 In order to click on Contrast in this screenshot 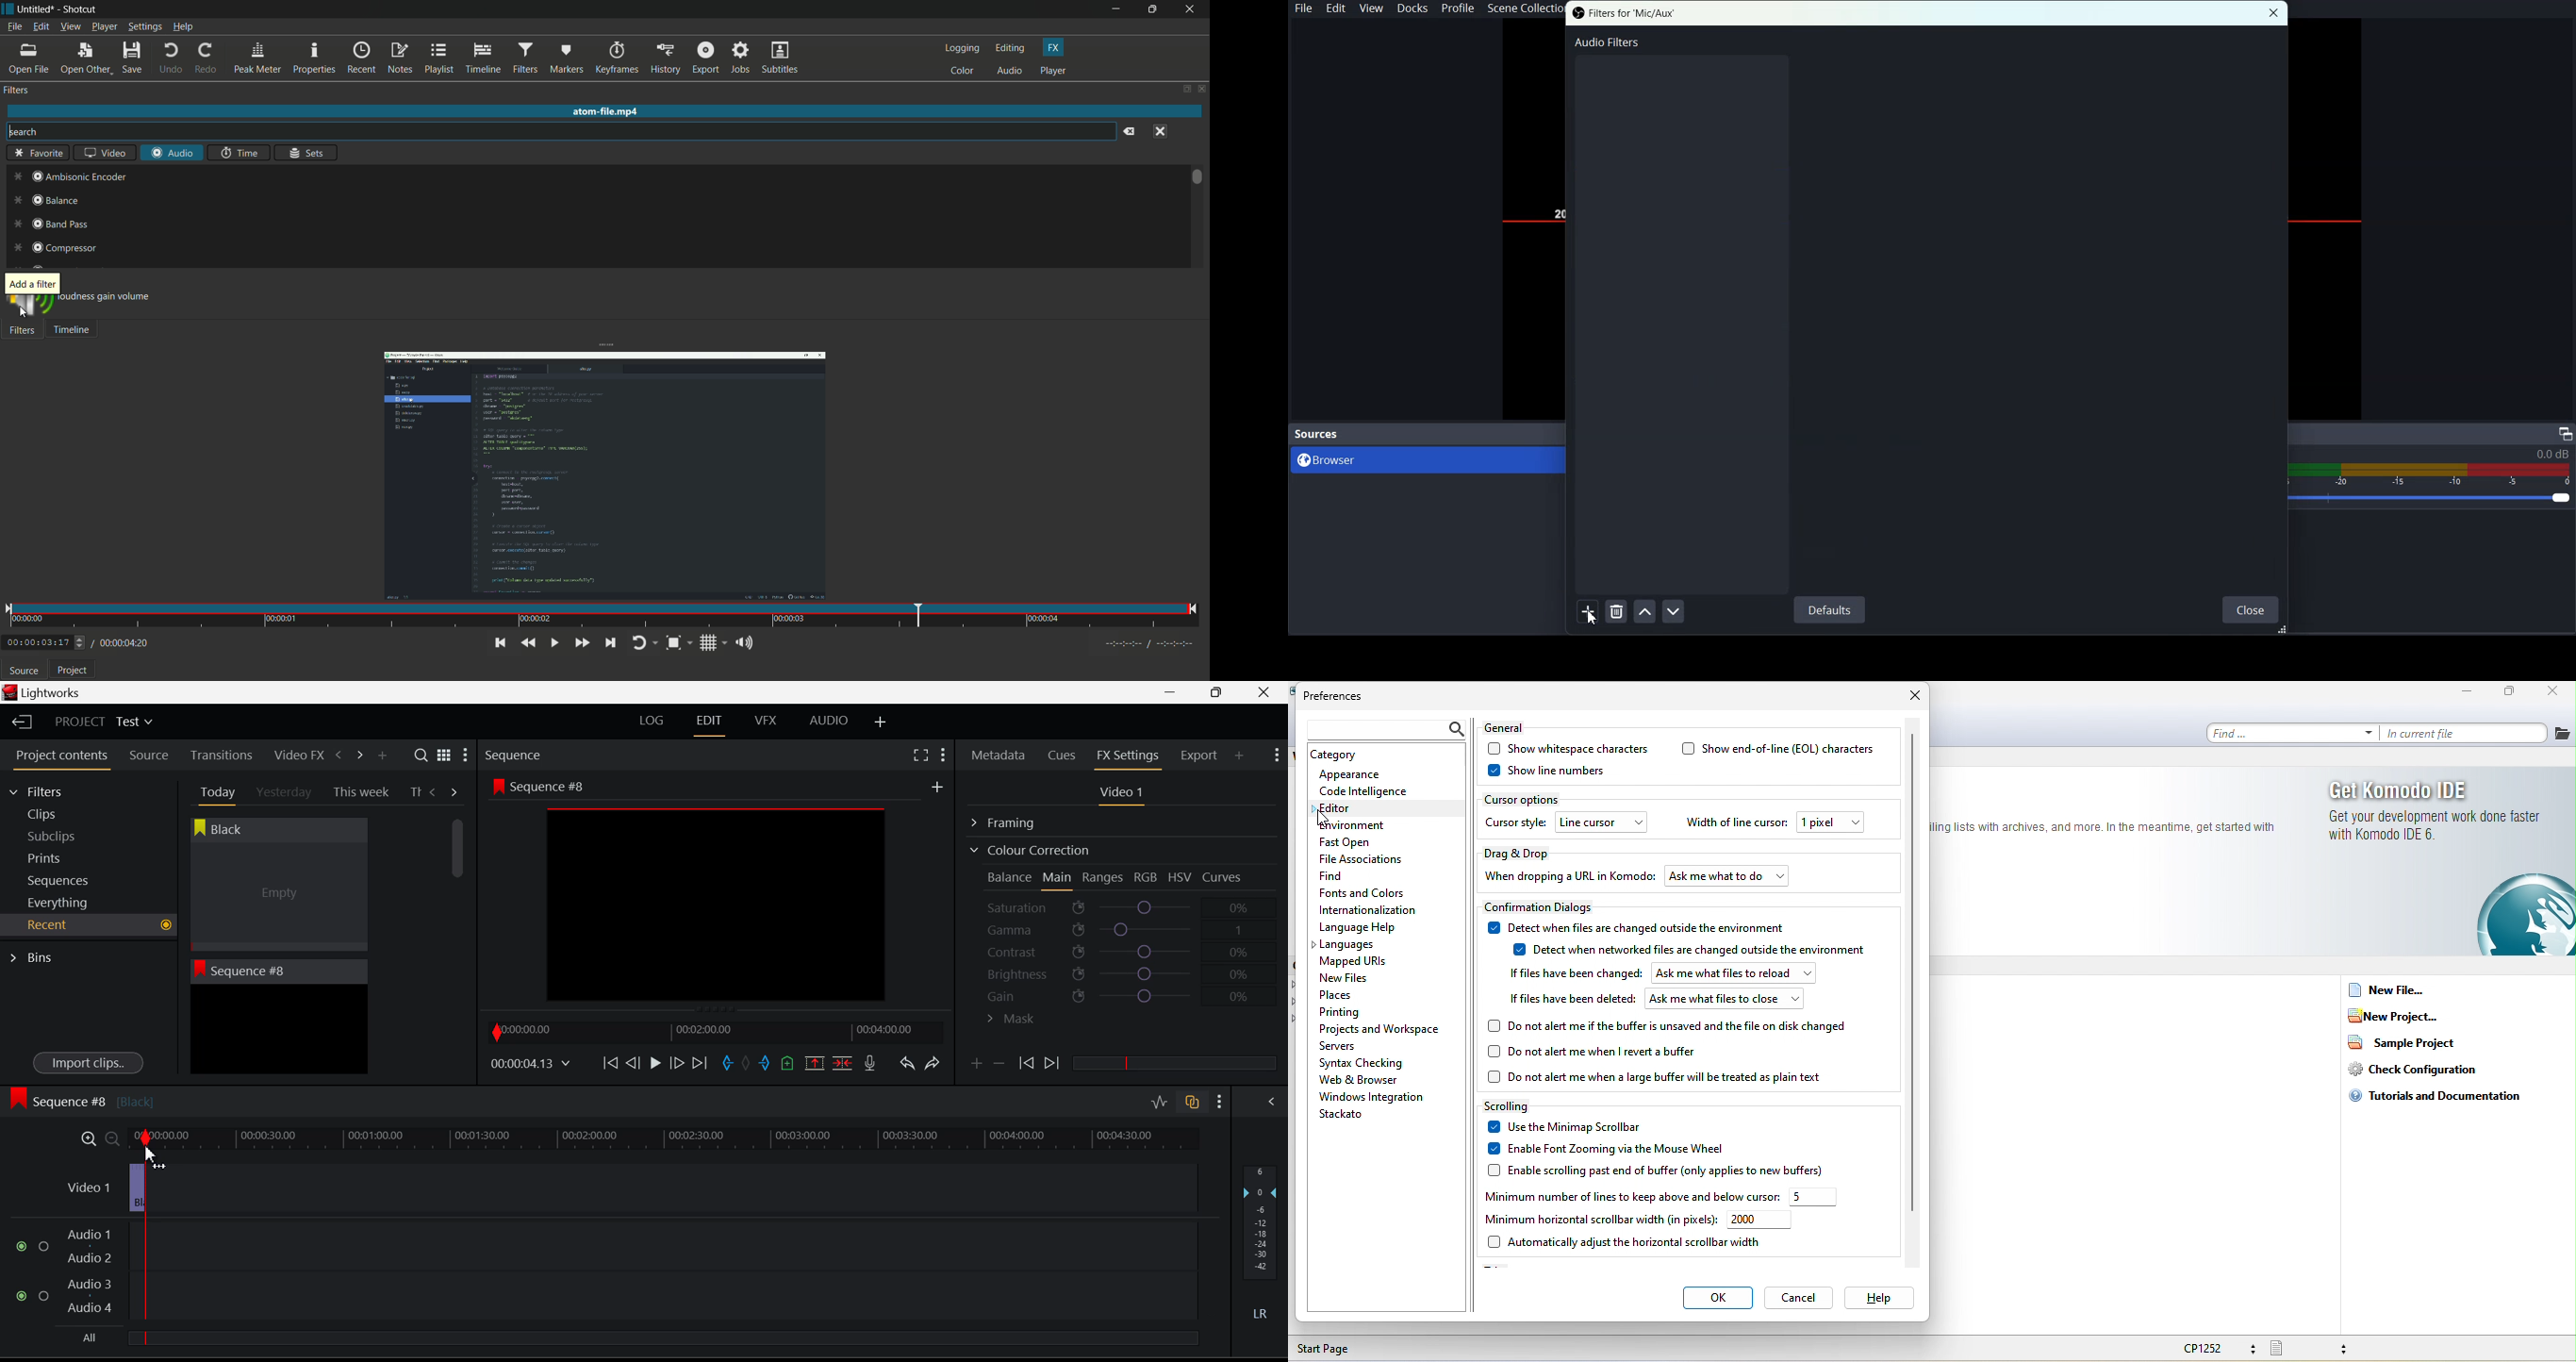, I will do `click(1123, 951)`.